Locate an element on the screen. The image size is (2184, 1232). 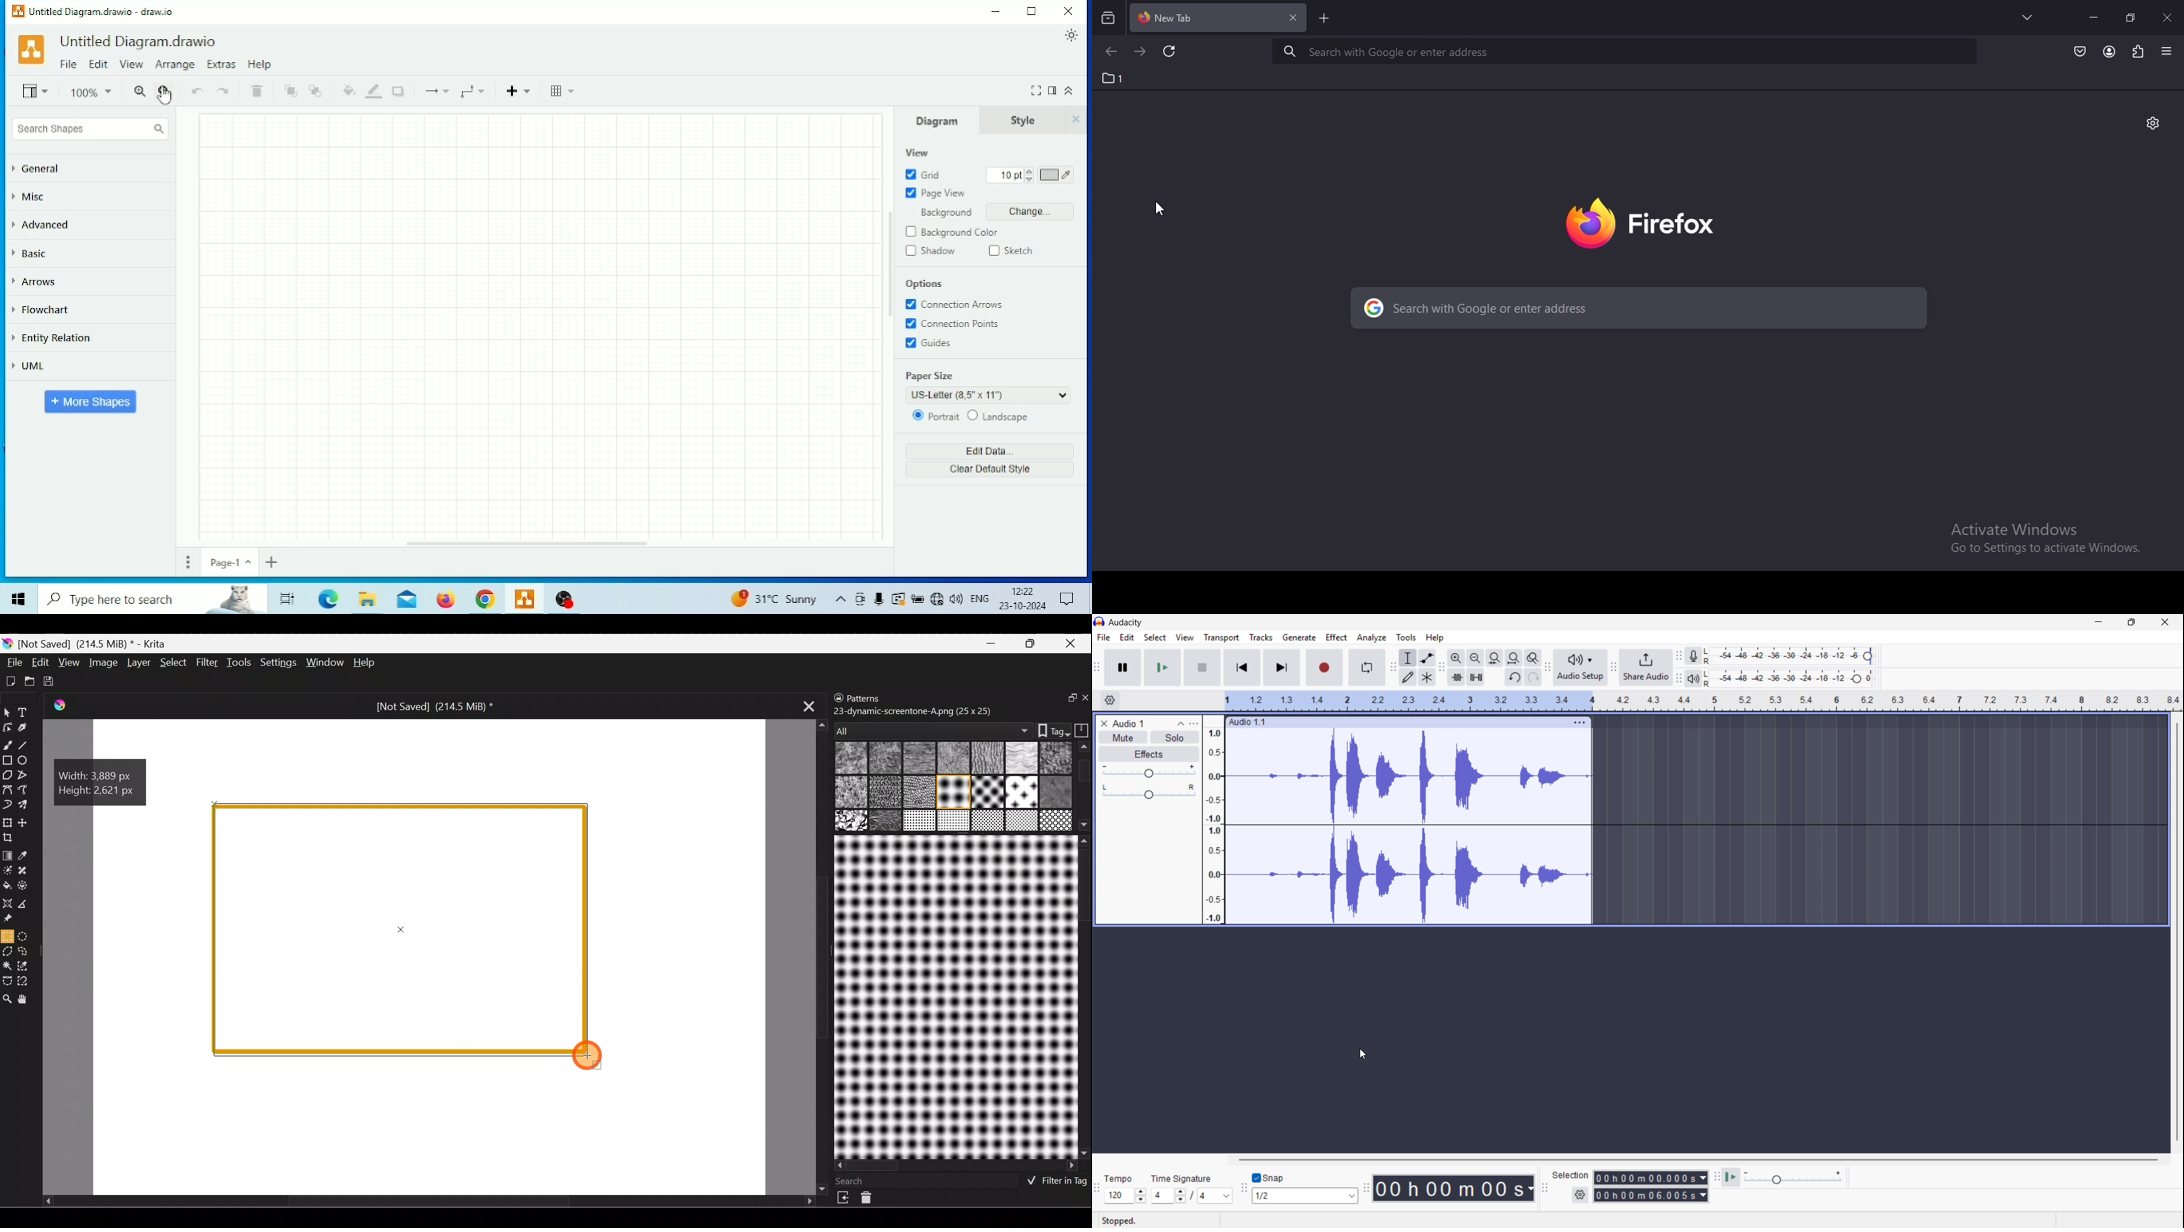
14 Texture_rock.png is located at coordinates (853, 822).